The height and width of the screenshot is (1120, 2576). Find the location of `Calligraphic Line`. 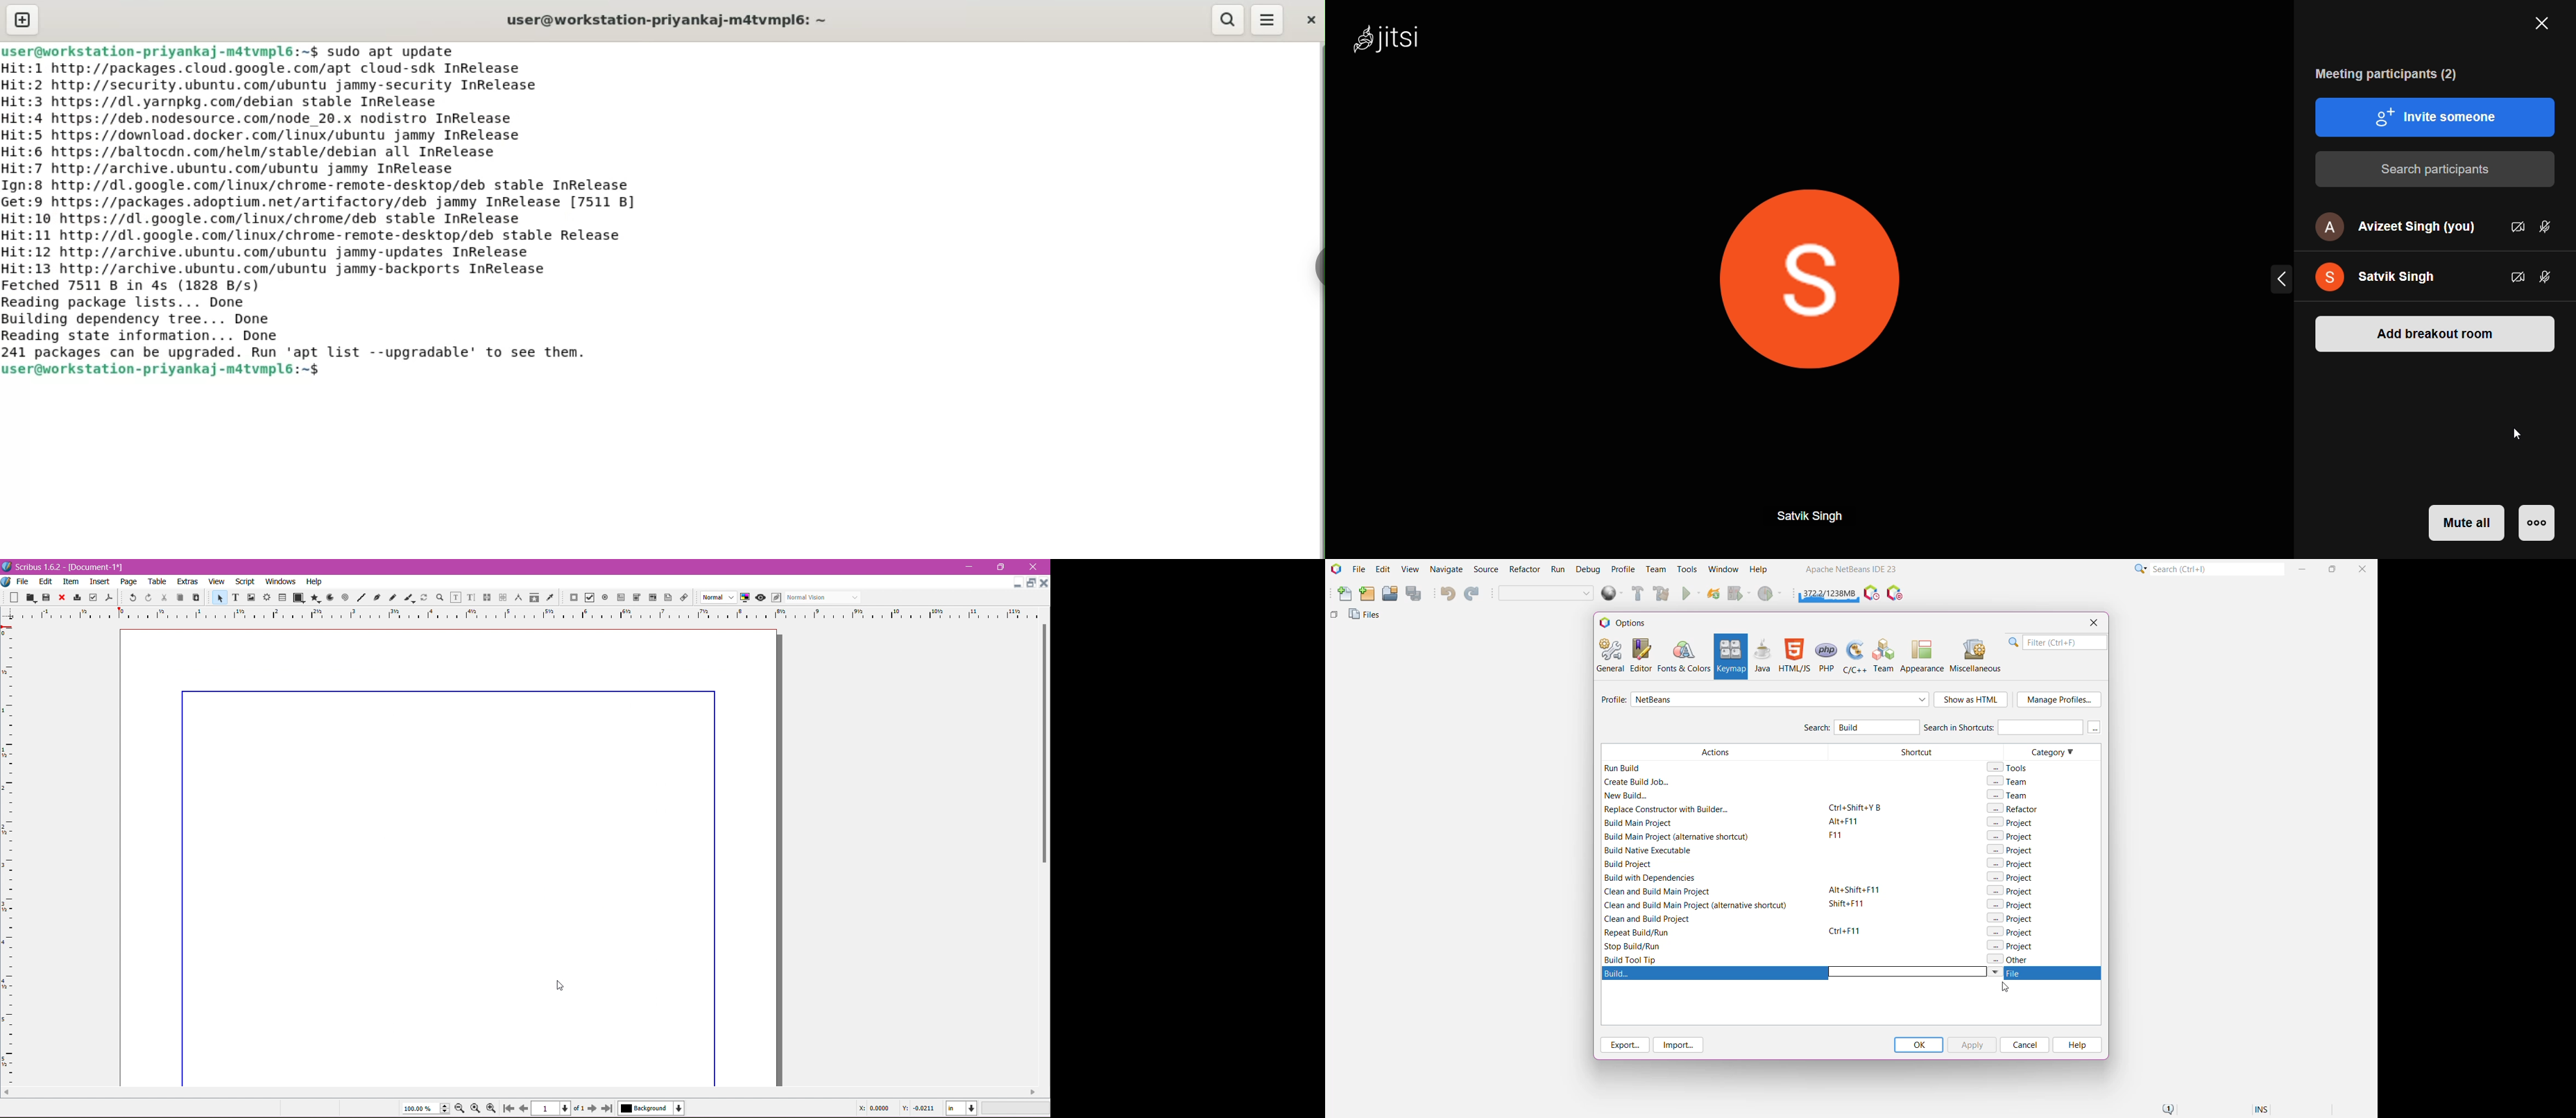

Calligraphic Line is located at coordinates (408, 597).